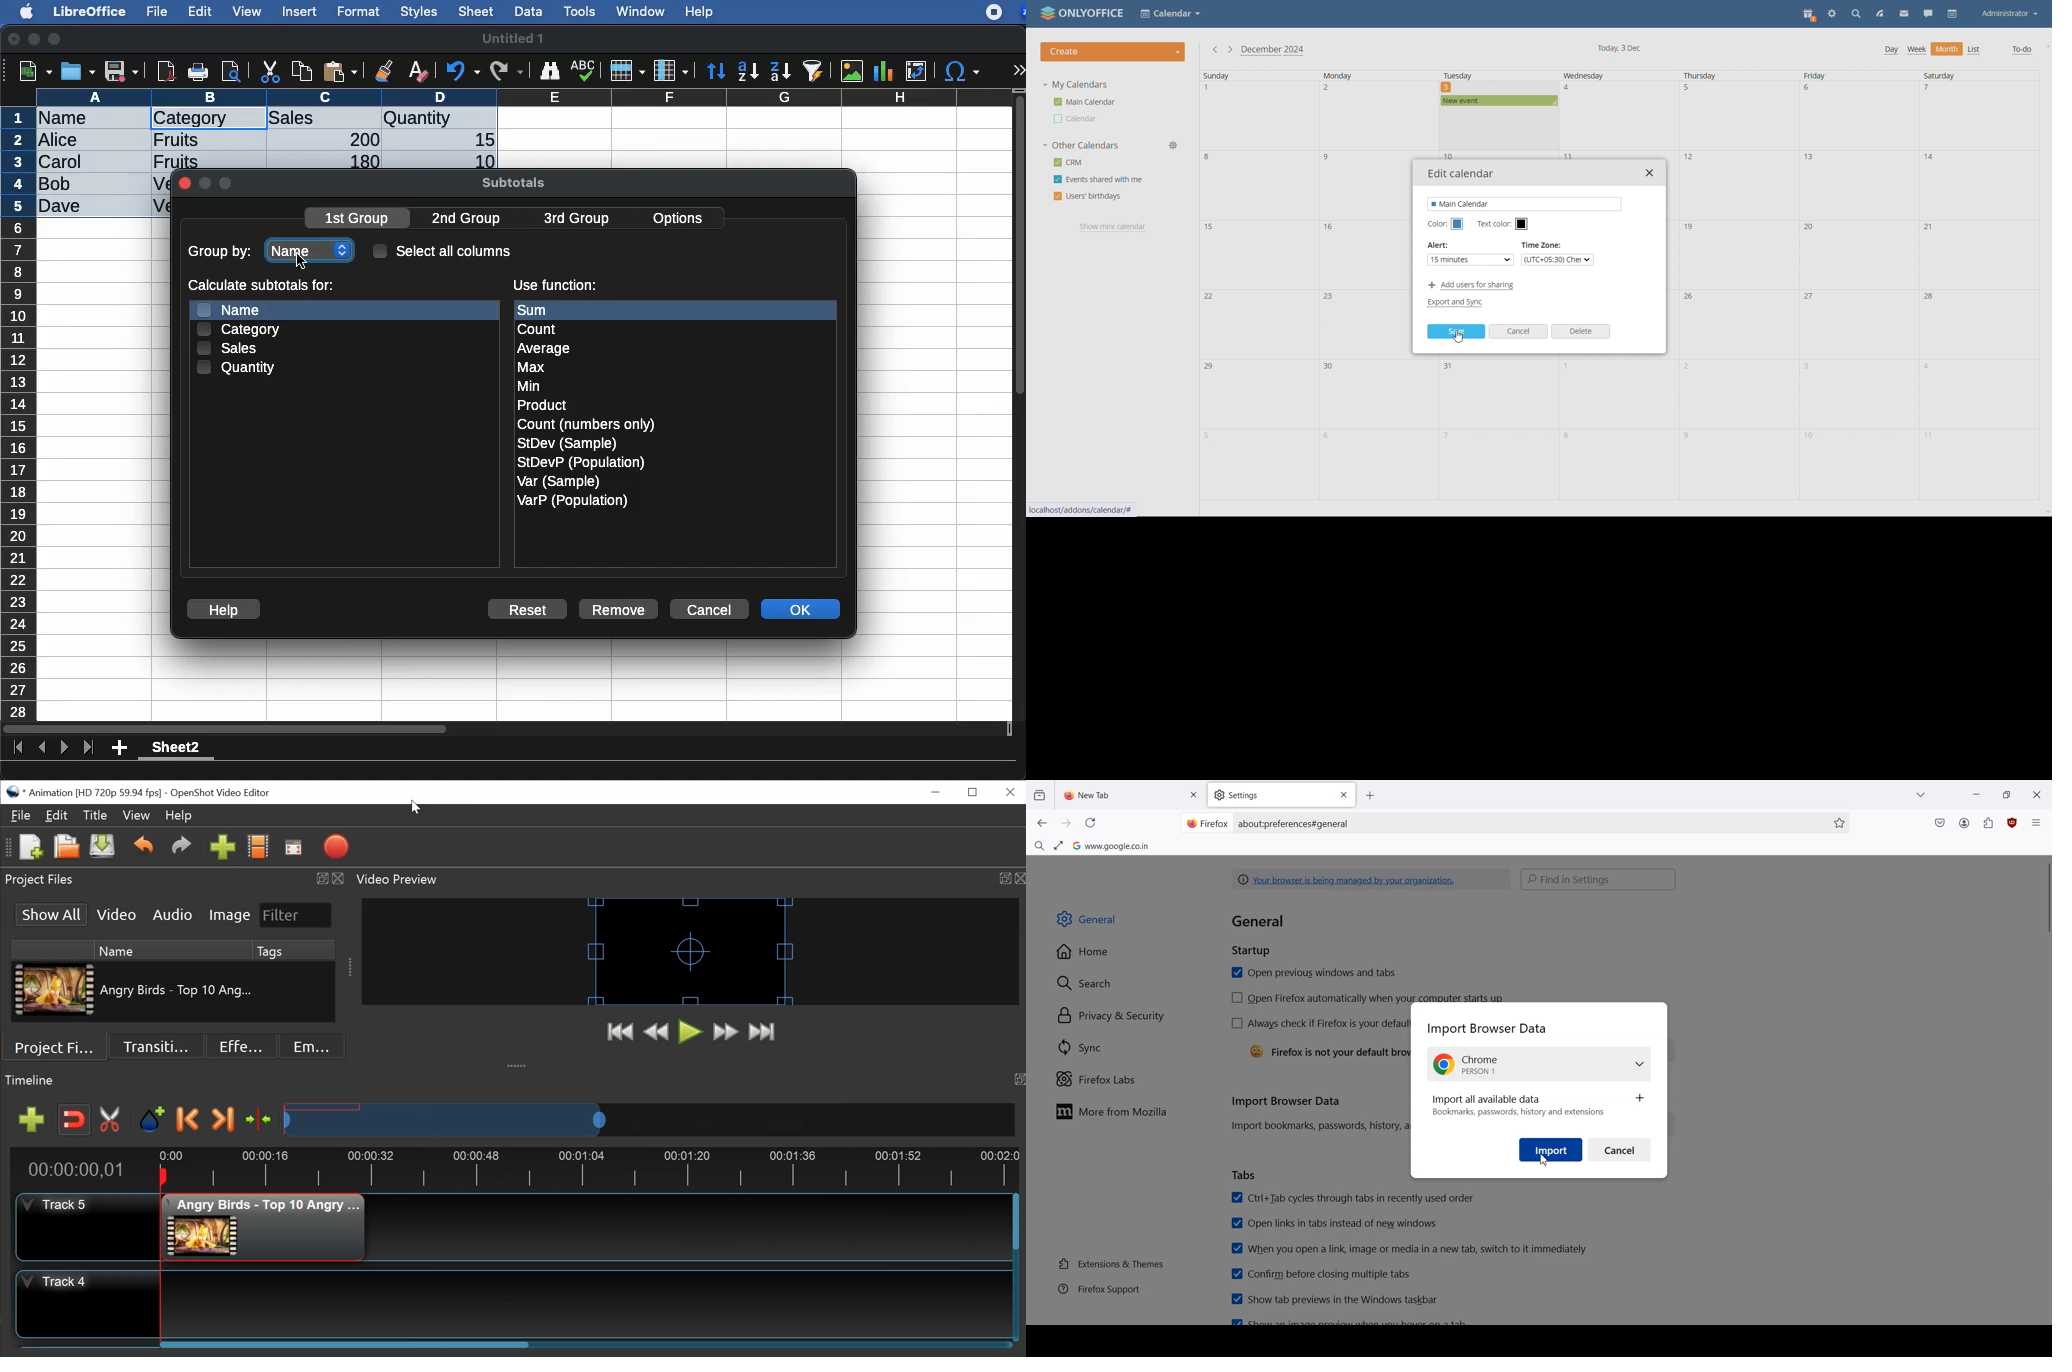 This screenshot has width=2072, height=1372. Describe the element at coordinates (532, 368) in the screenshot. I see `Max` at that location.